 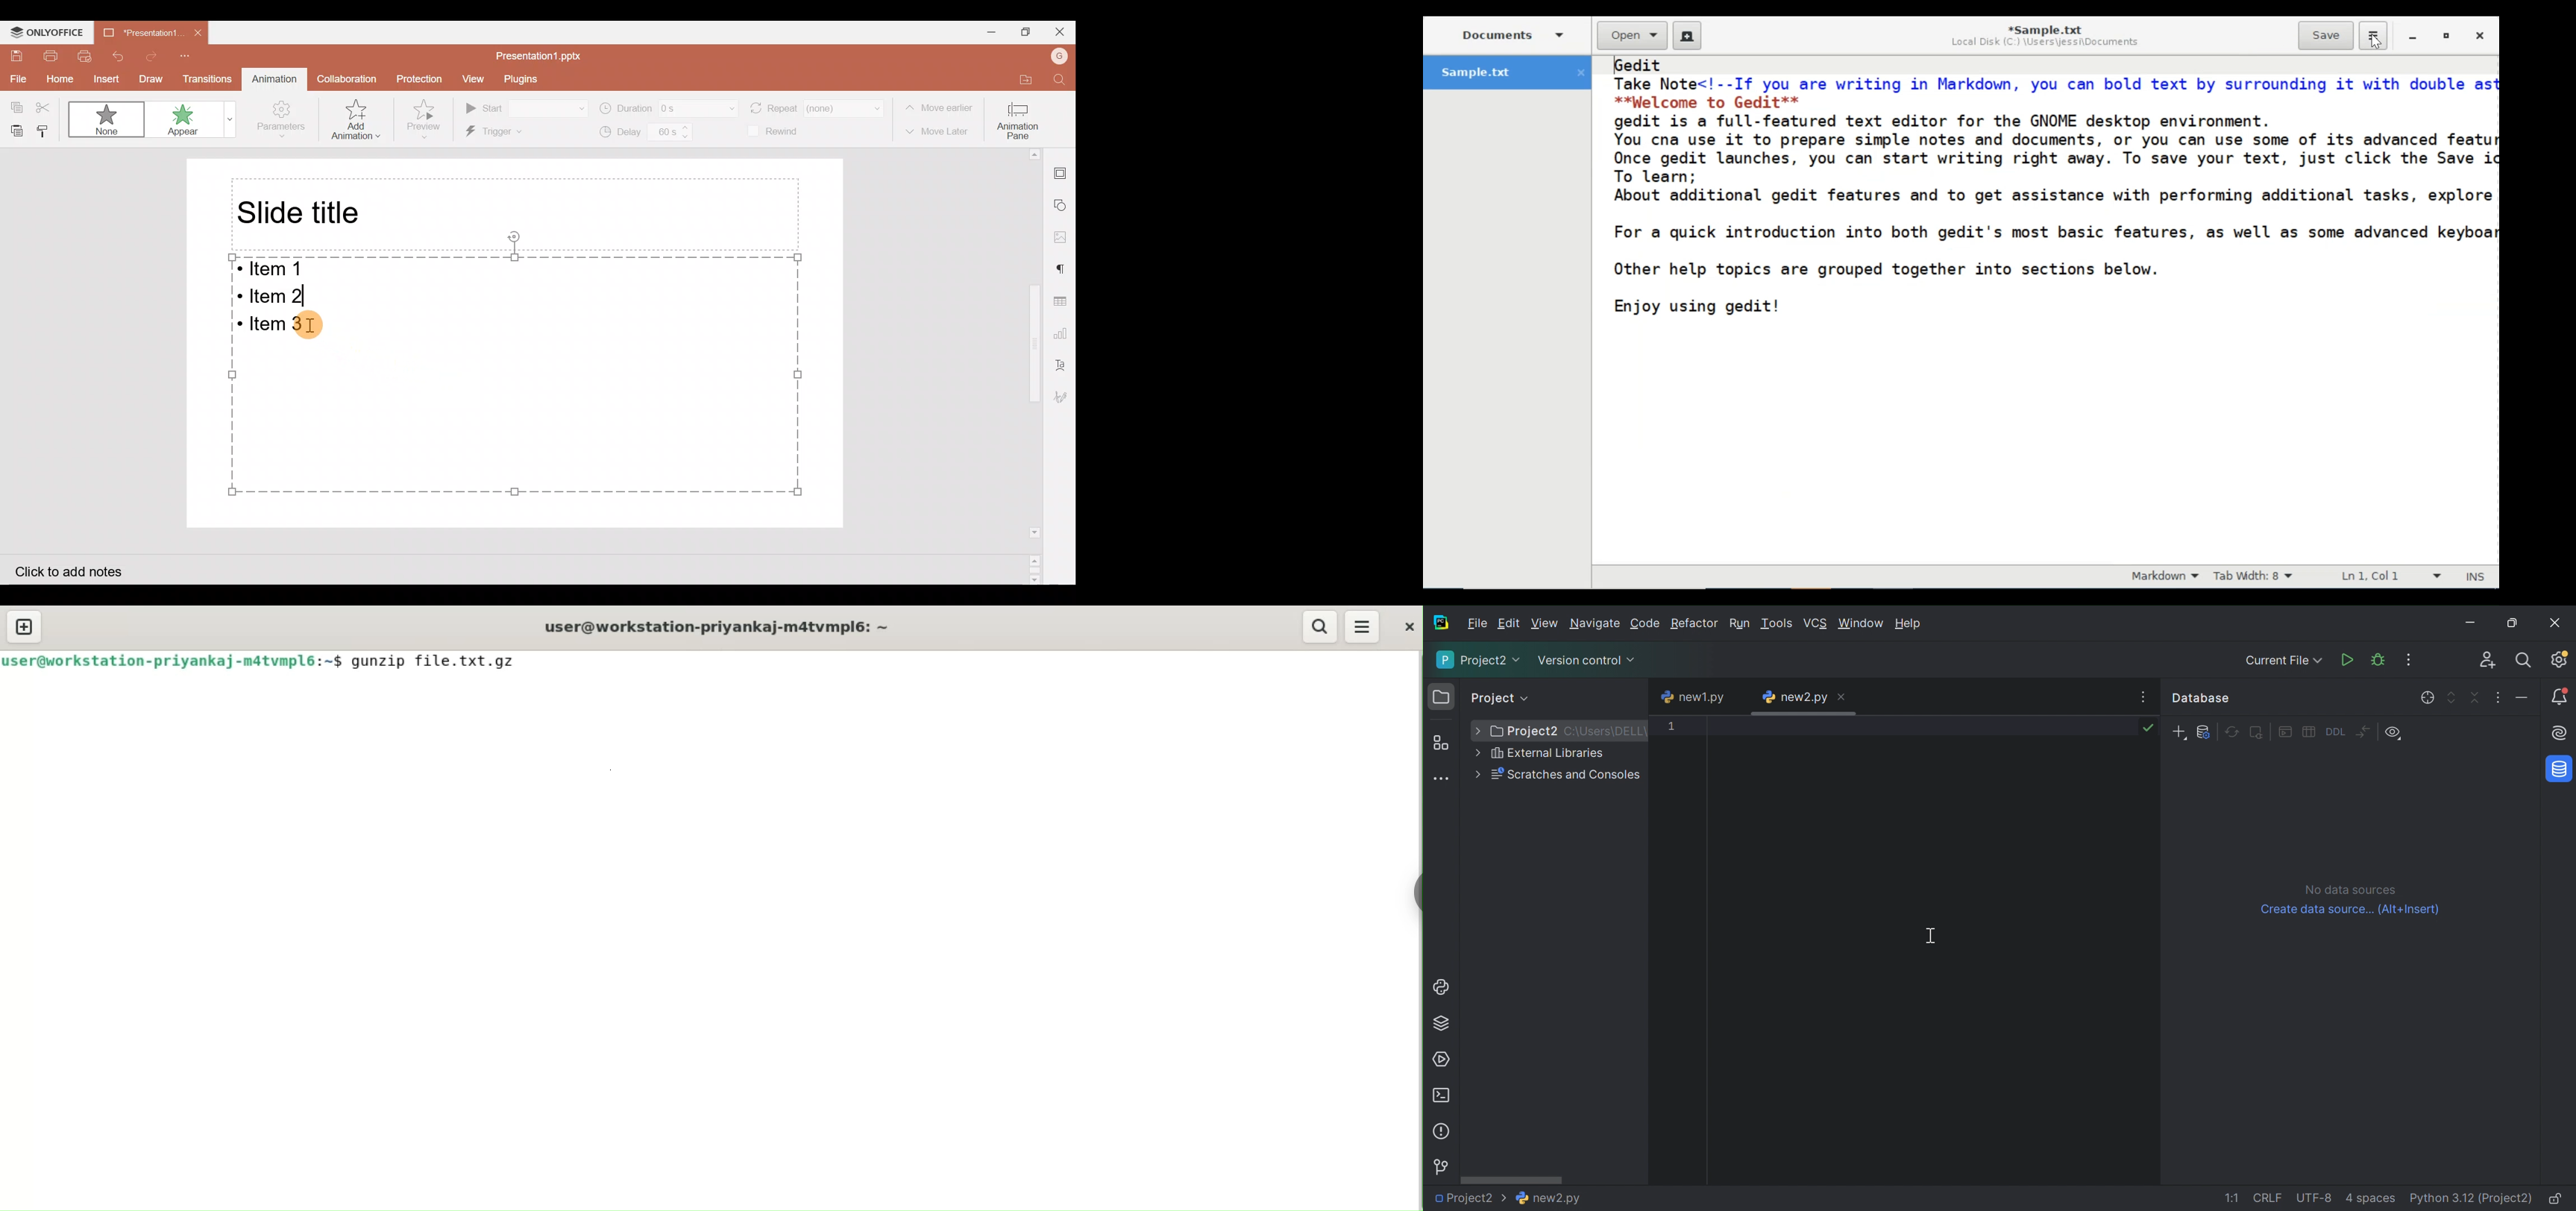 What do you see at coordinates (984, 32) in the screenshot?
I see `Minimize` at bounding box center [984, 32].